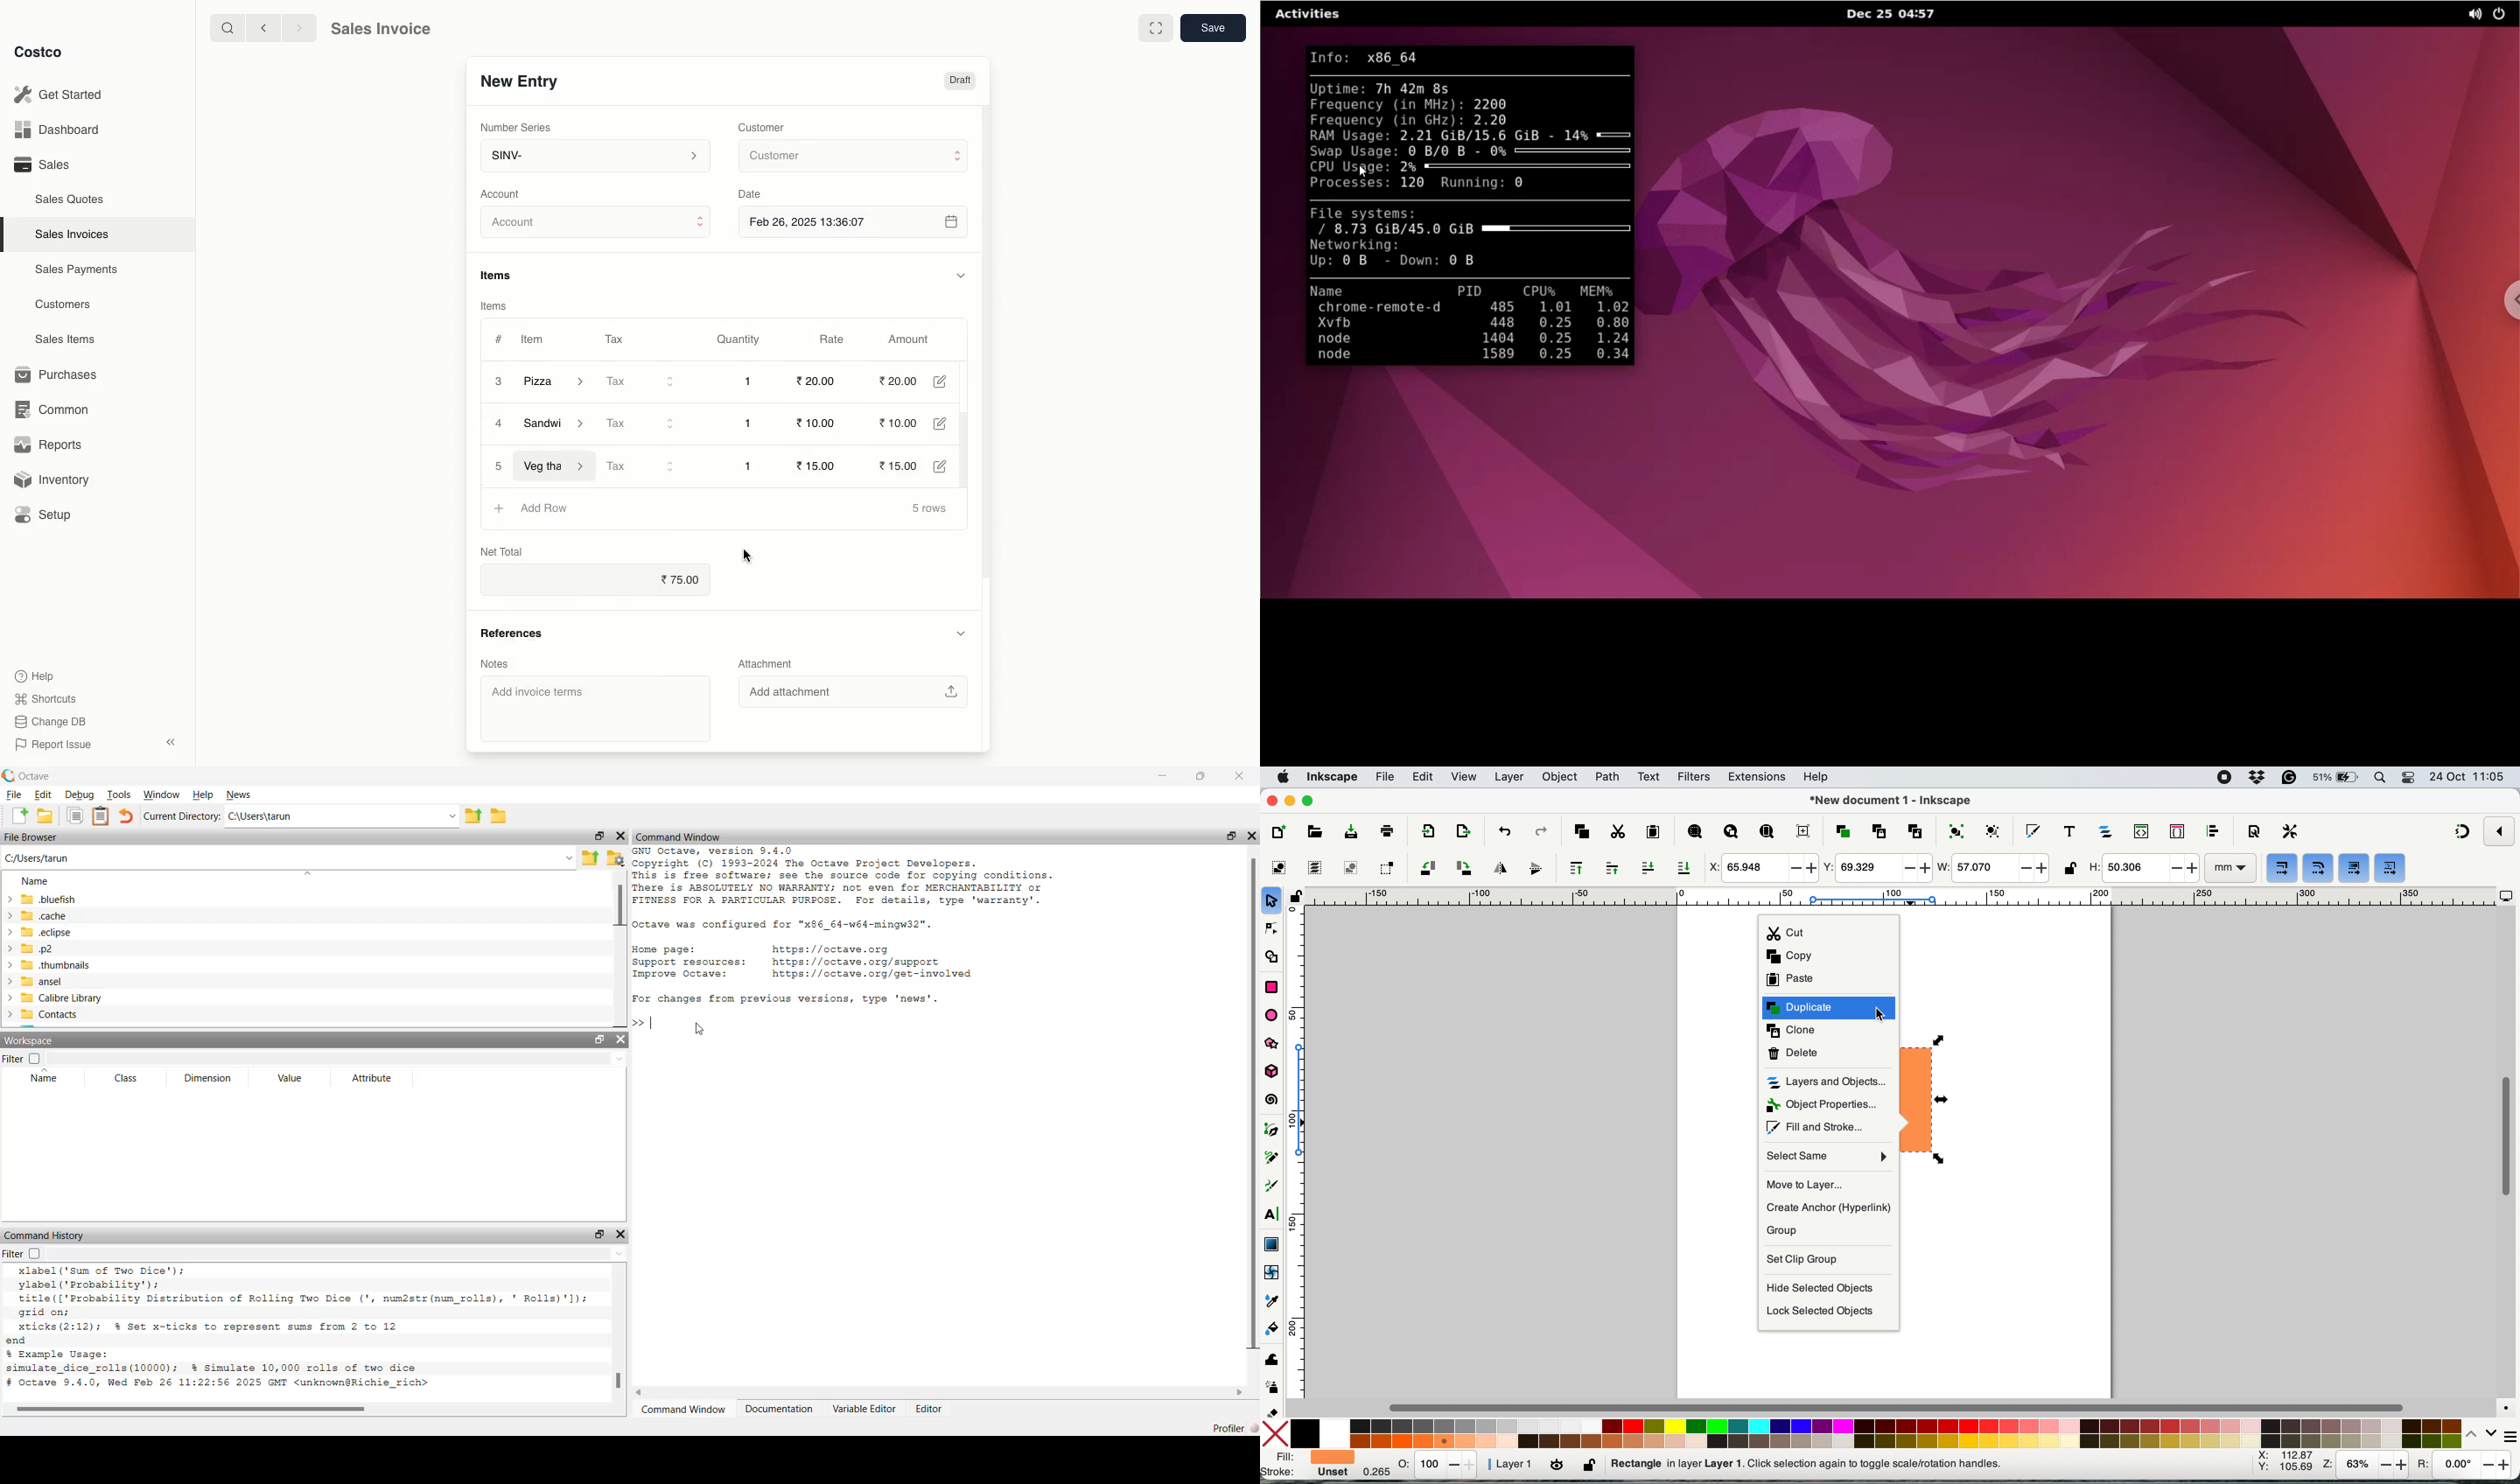  What do you see at coordinates (72, 199) in the screenshot?
I see `Sales Quotes` at bounding box center [72, 199].